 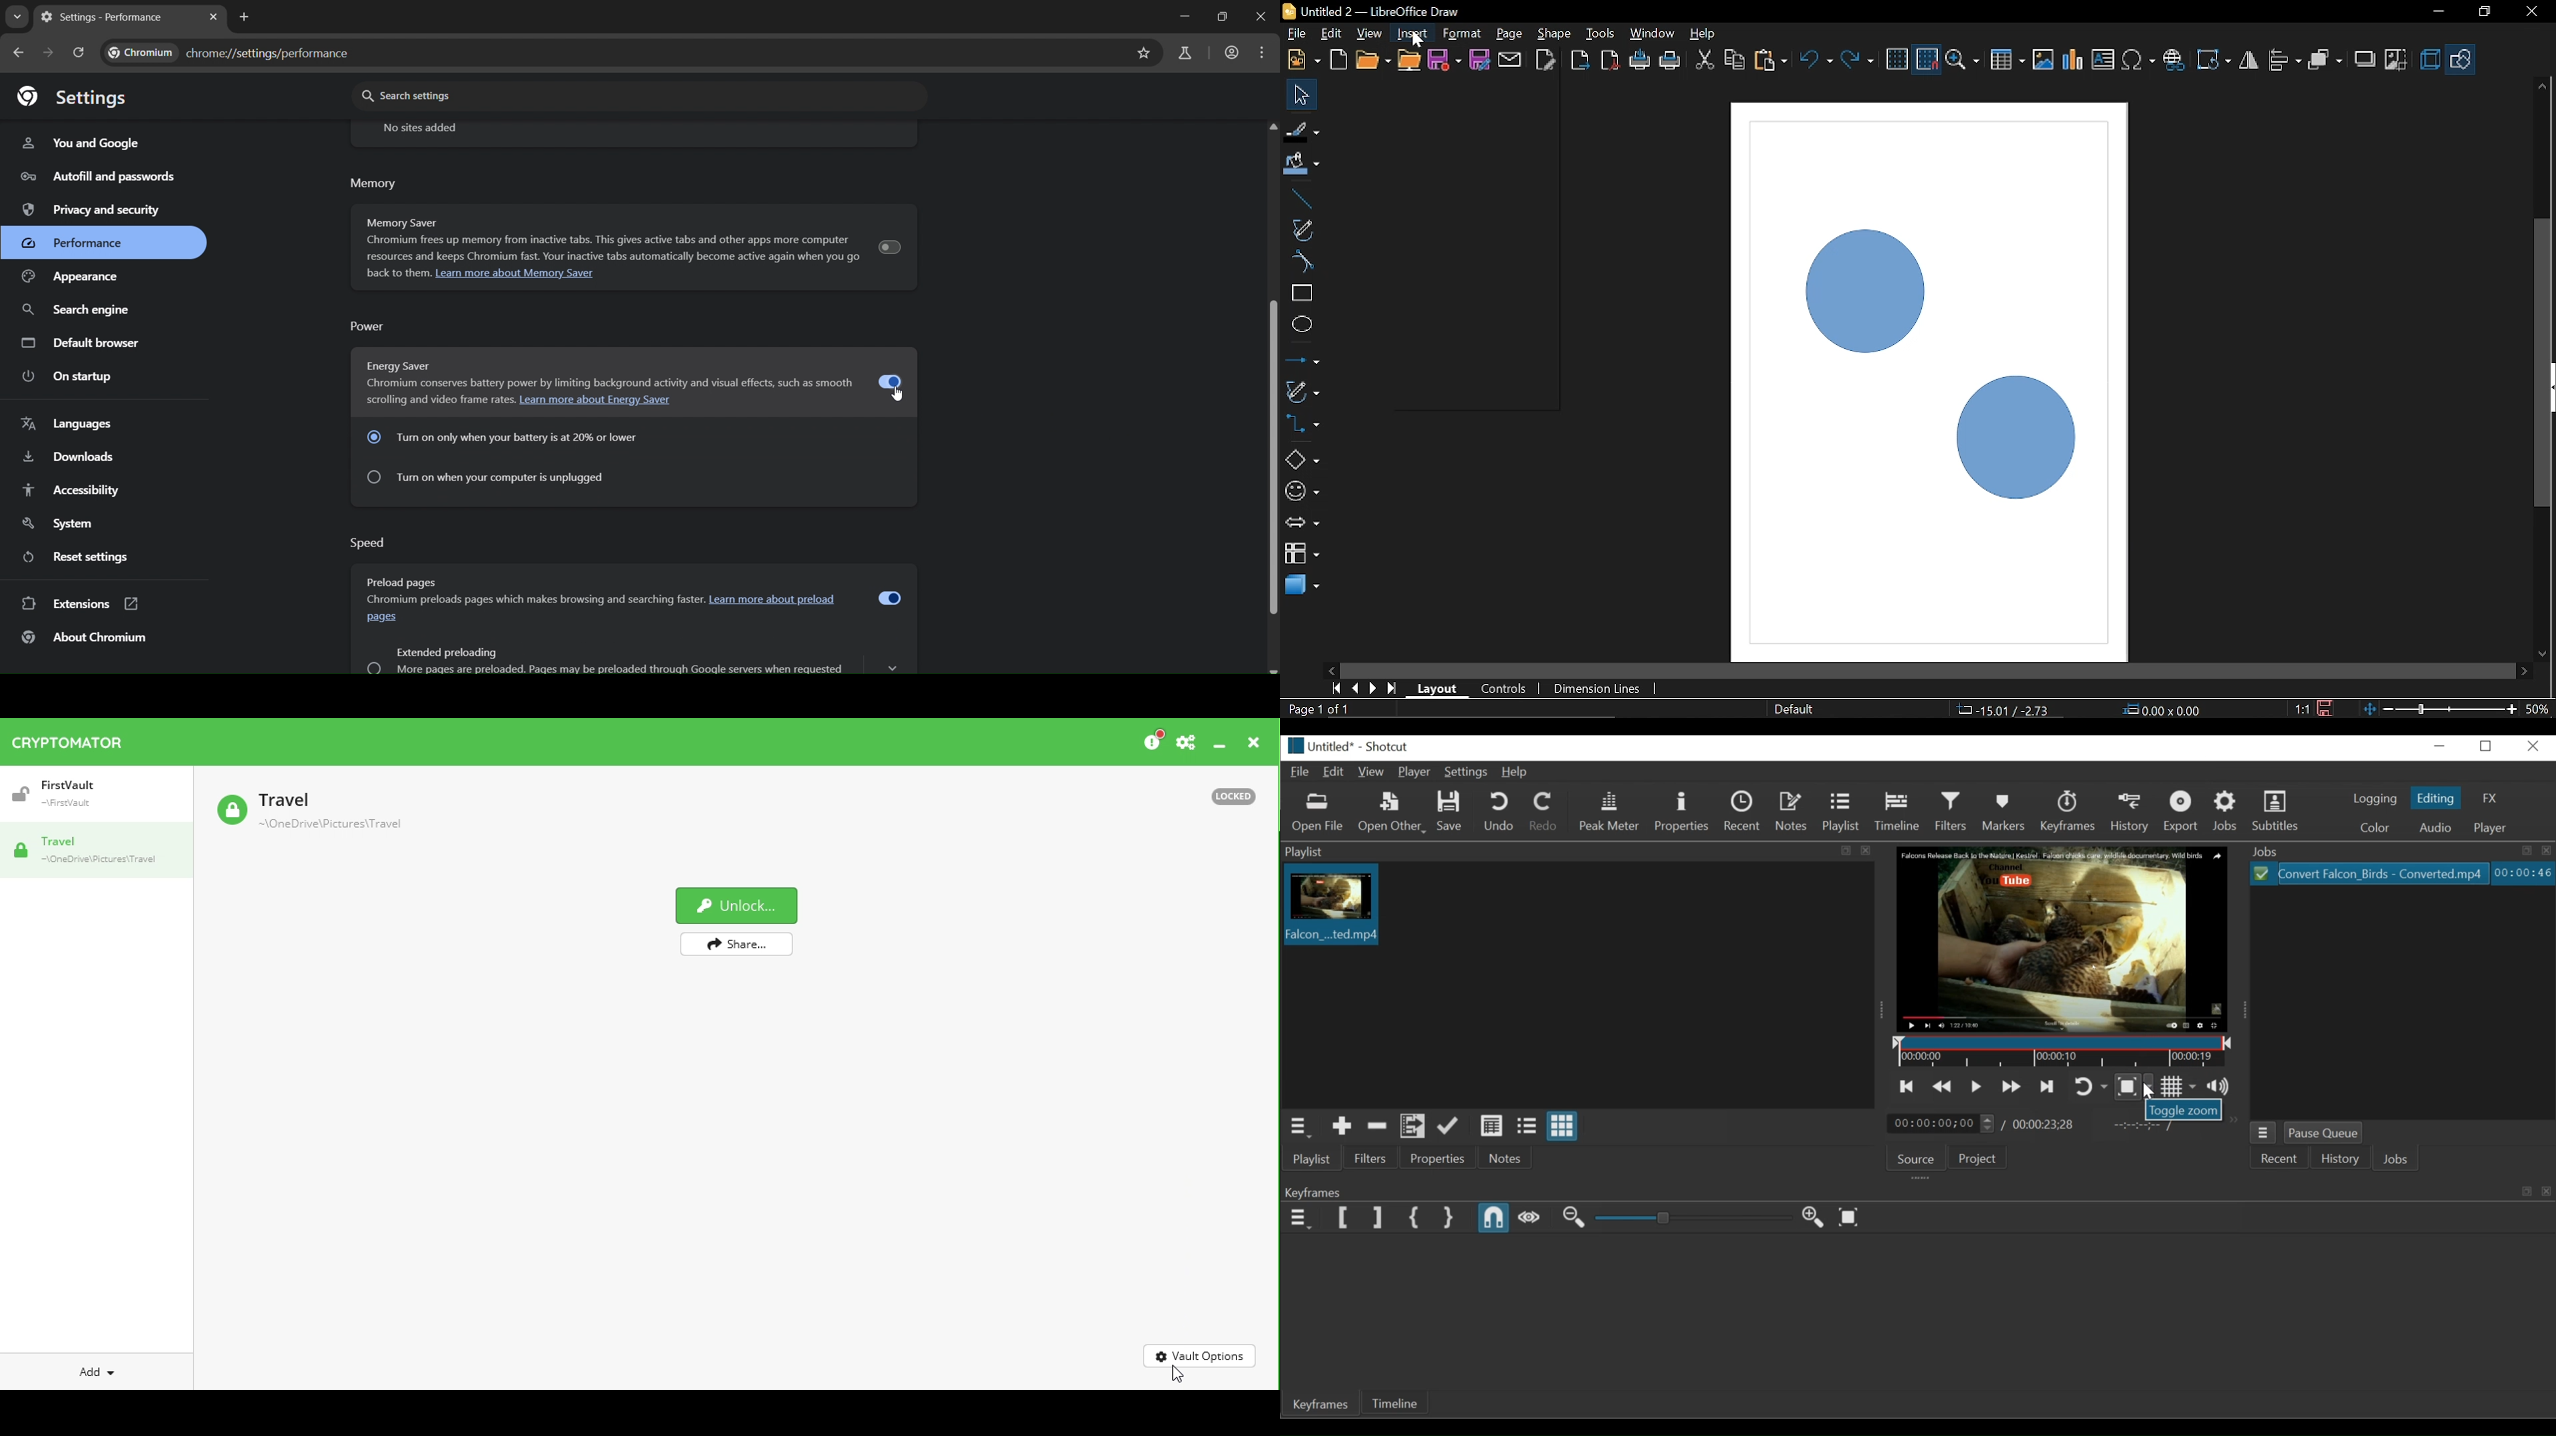 What do you see at coordinates (1302, 583) in the screenshot?
I see `3d shapes` at bounding box center [1302, 583].